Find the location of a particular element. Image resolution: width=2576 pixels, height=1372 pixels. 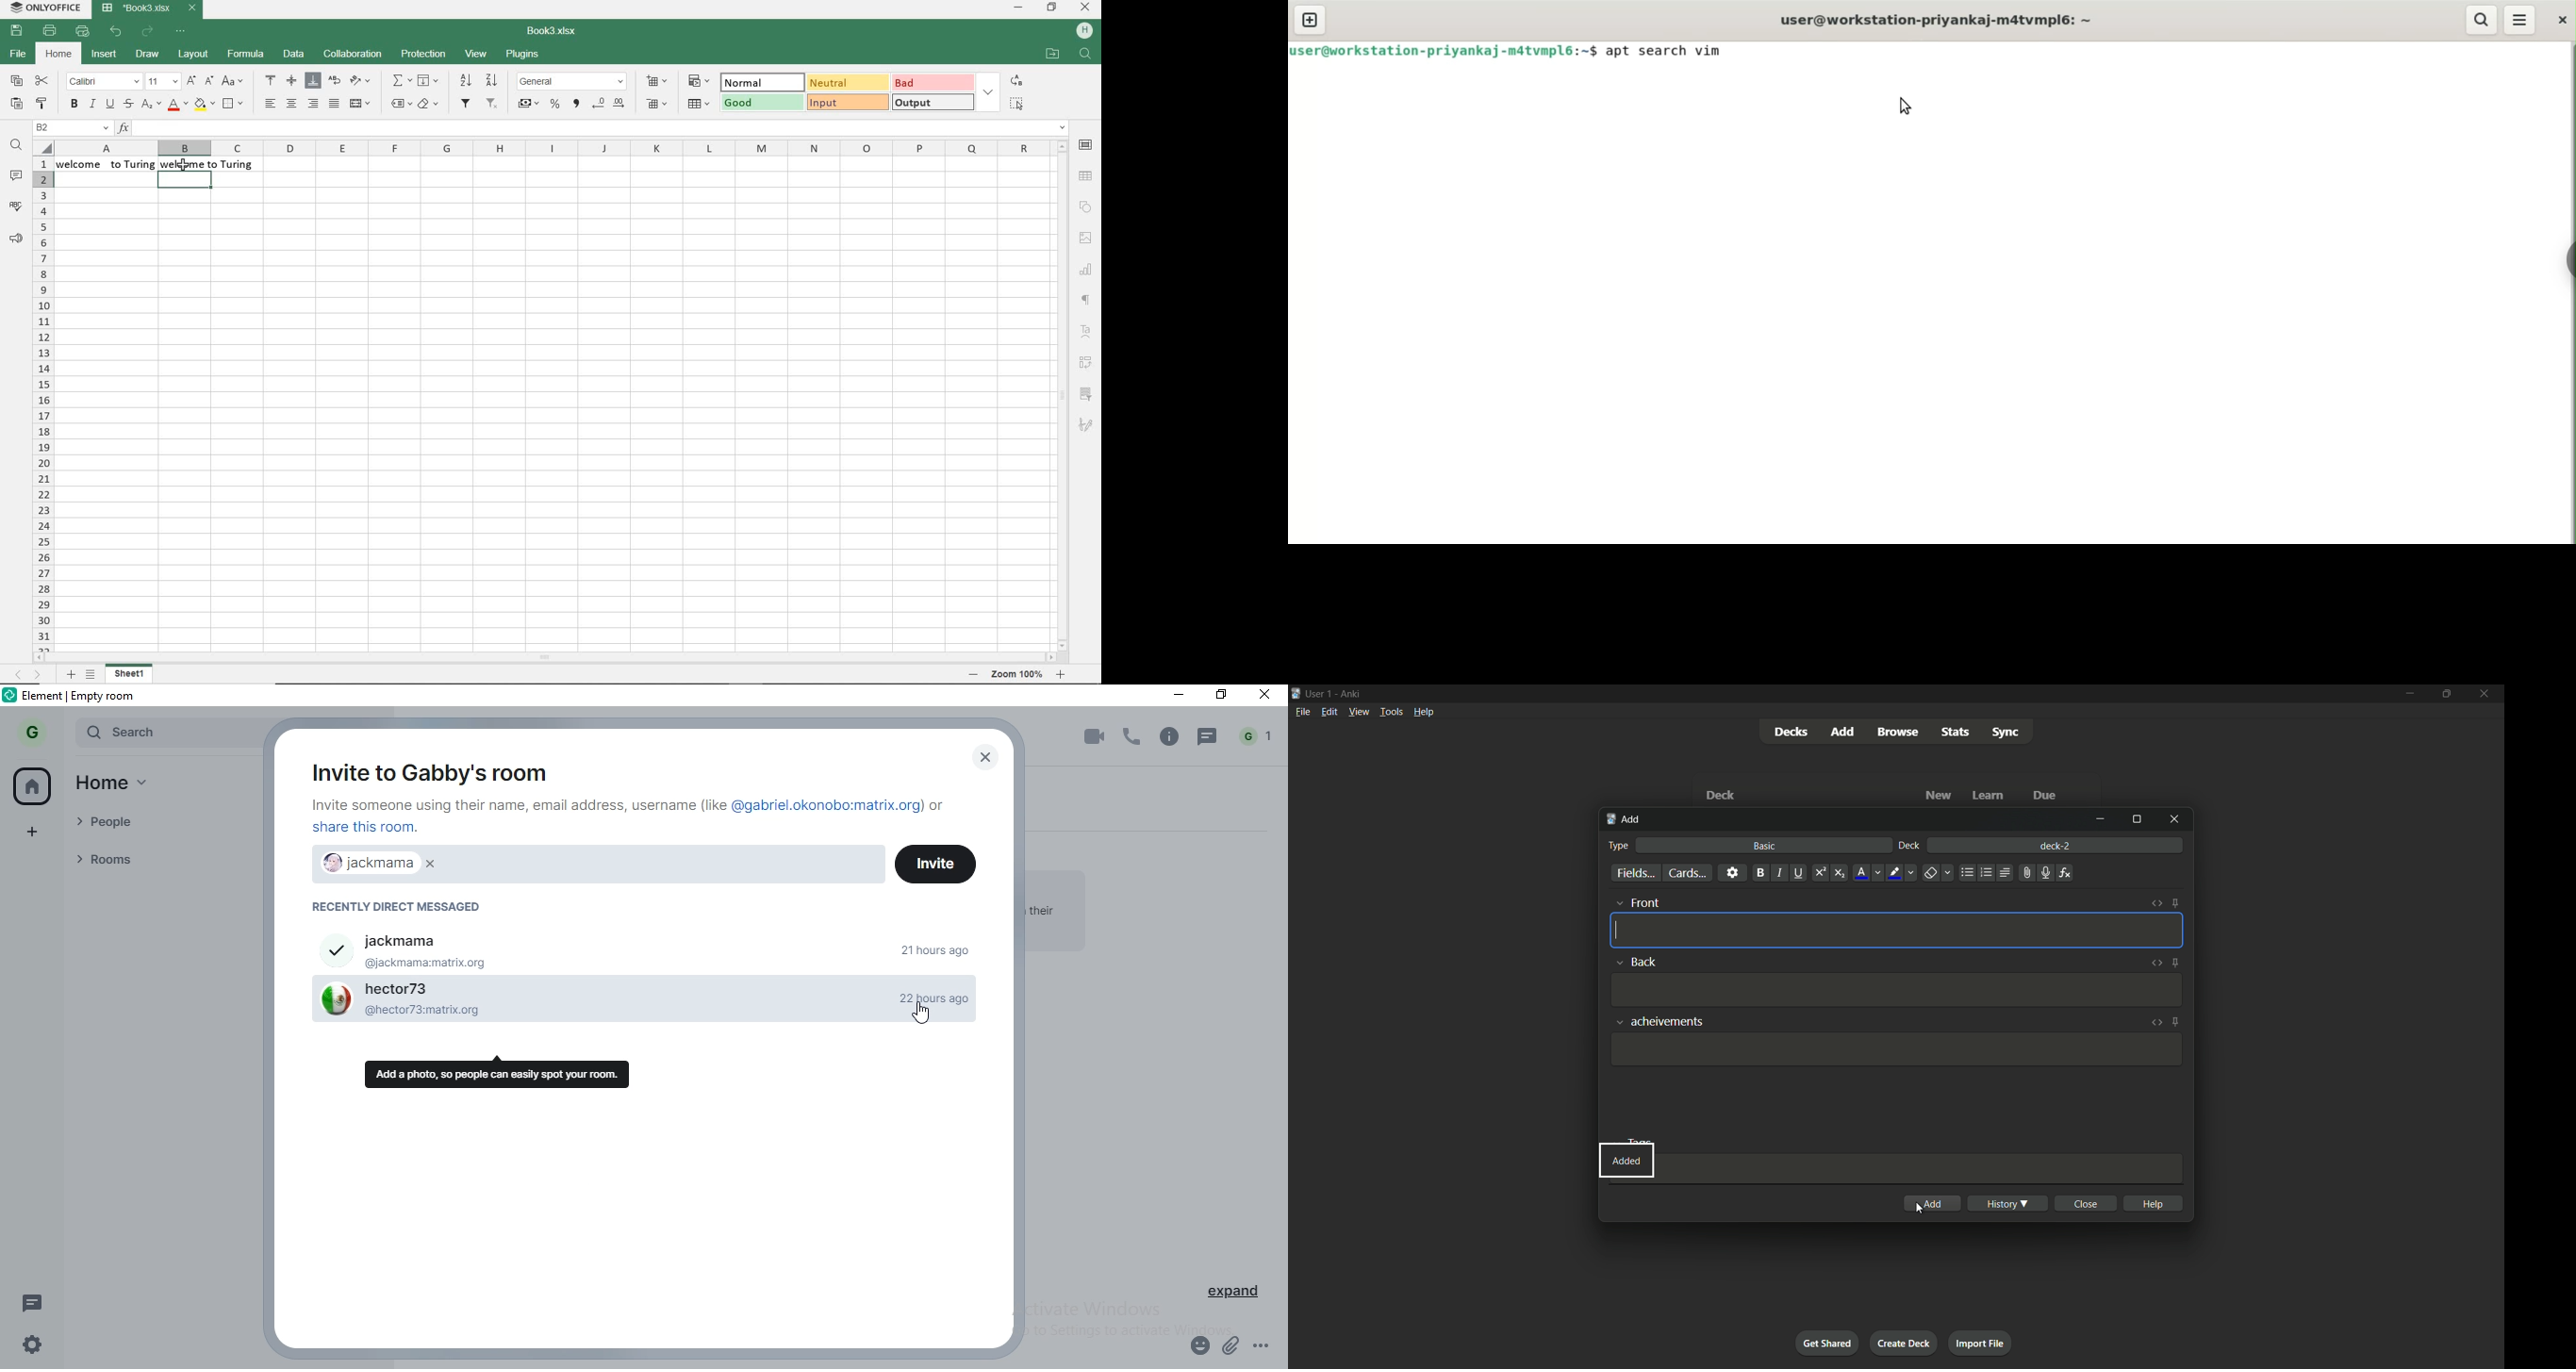

search is located at coordinates (2482, 20).